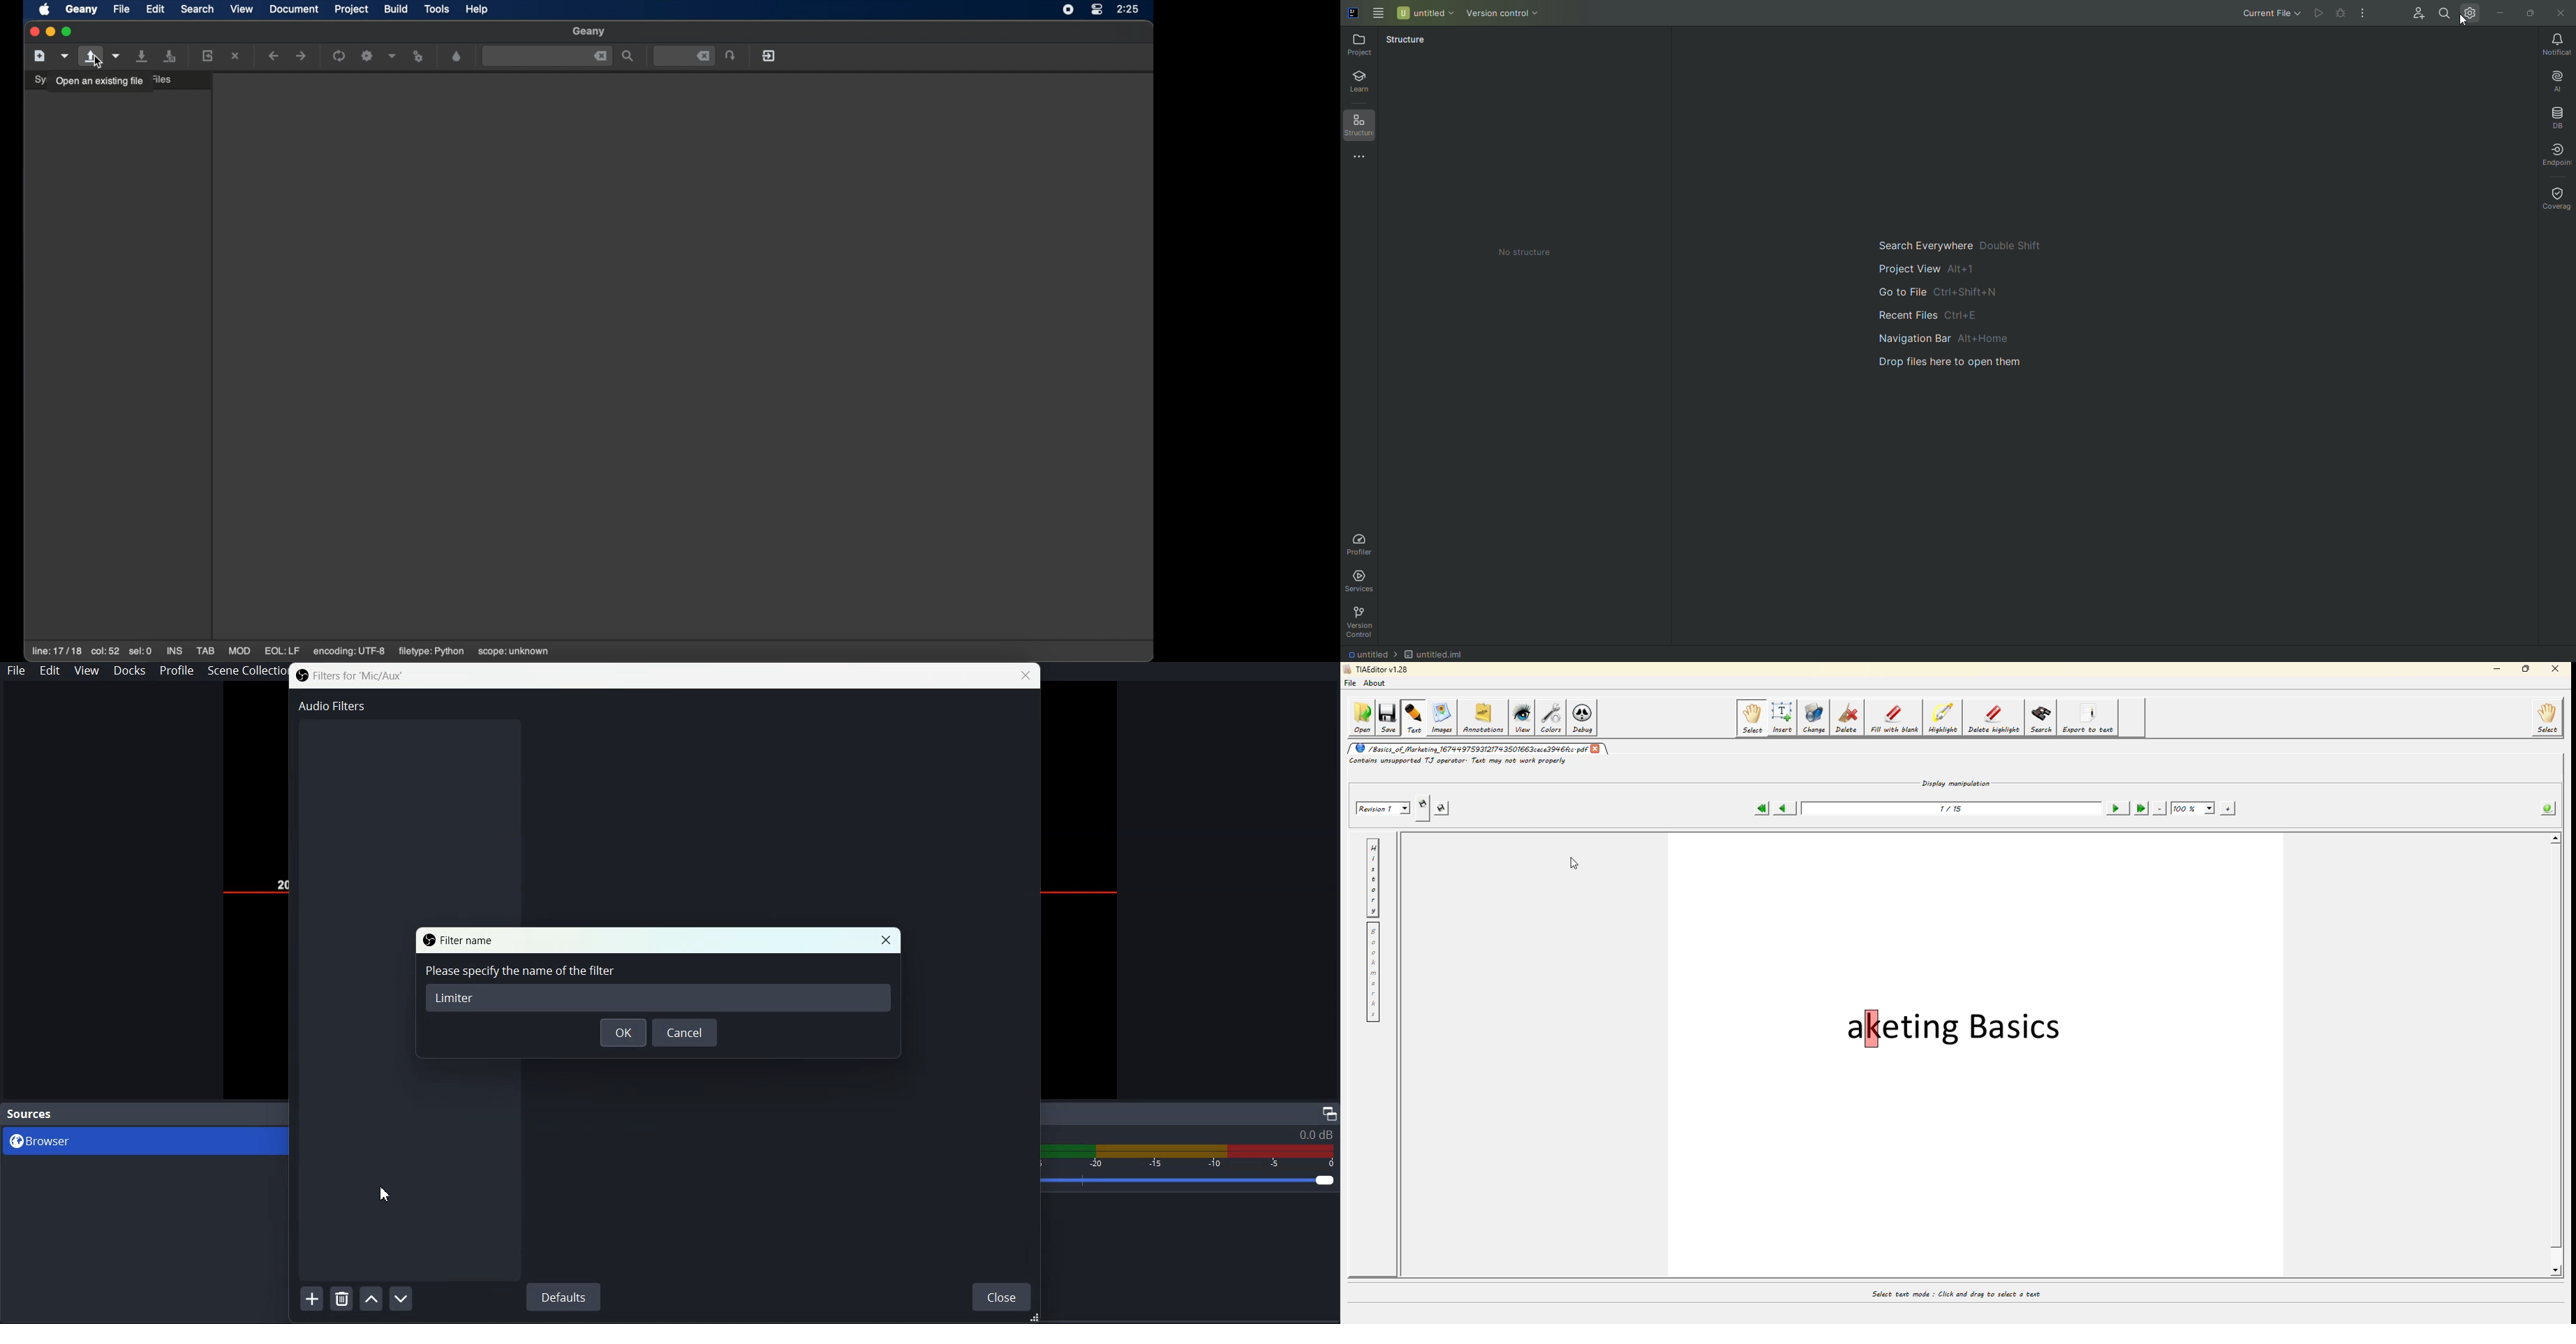 The image size is (2576, 1344). What do you see at coordinates (563, 1297) in the screenshot?
I see `Defaults` at bounding box center [563, 1297].